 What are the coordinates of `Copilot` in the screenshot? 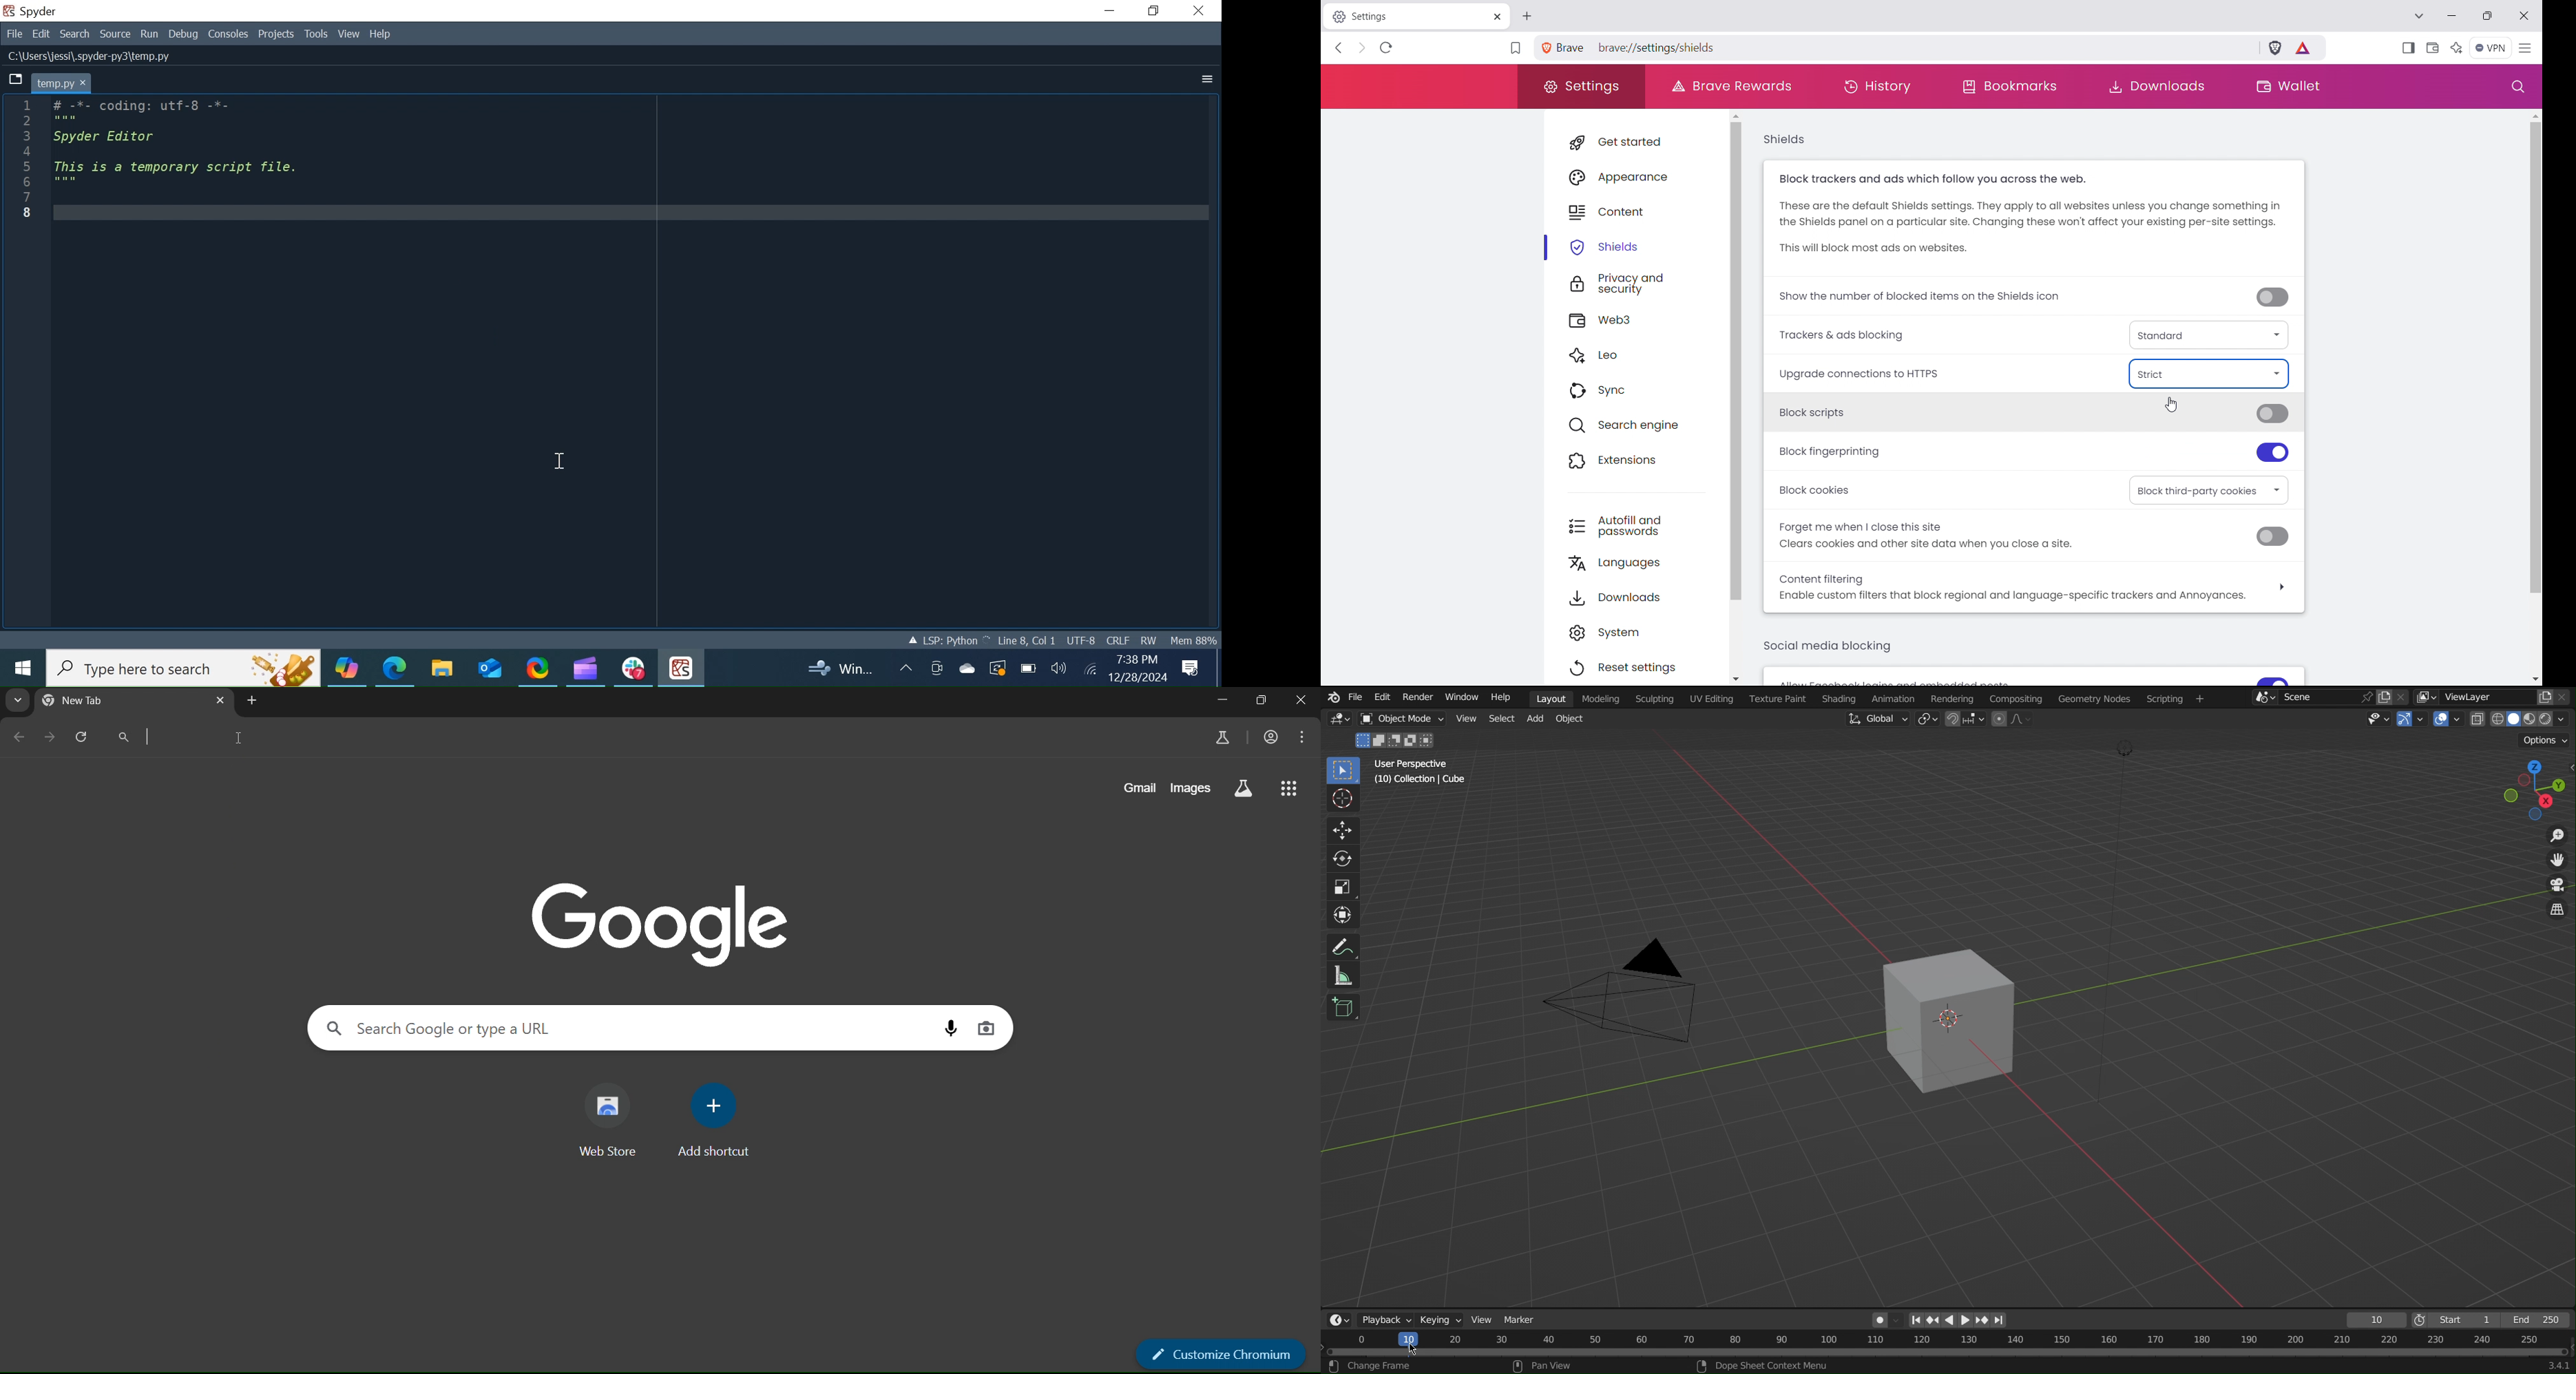 It's located at (346, 668).